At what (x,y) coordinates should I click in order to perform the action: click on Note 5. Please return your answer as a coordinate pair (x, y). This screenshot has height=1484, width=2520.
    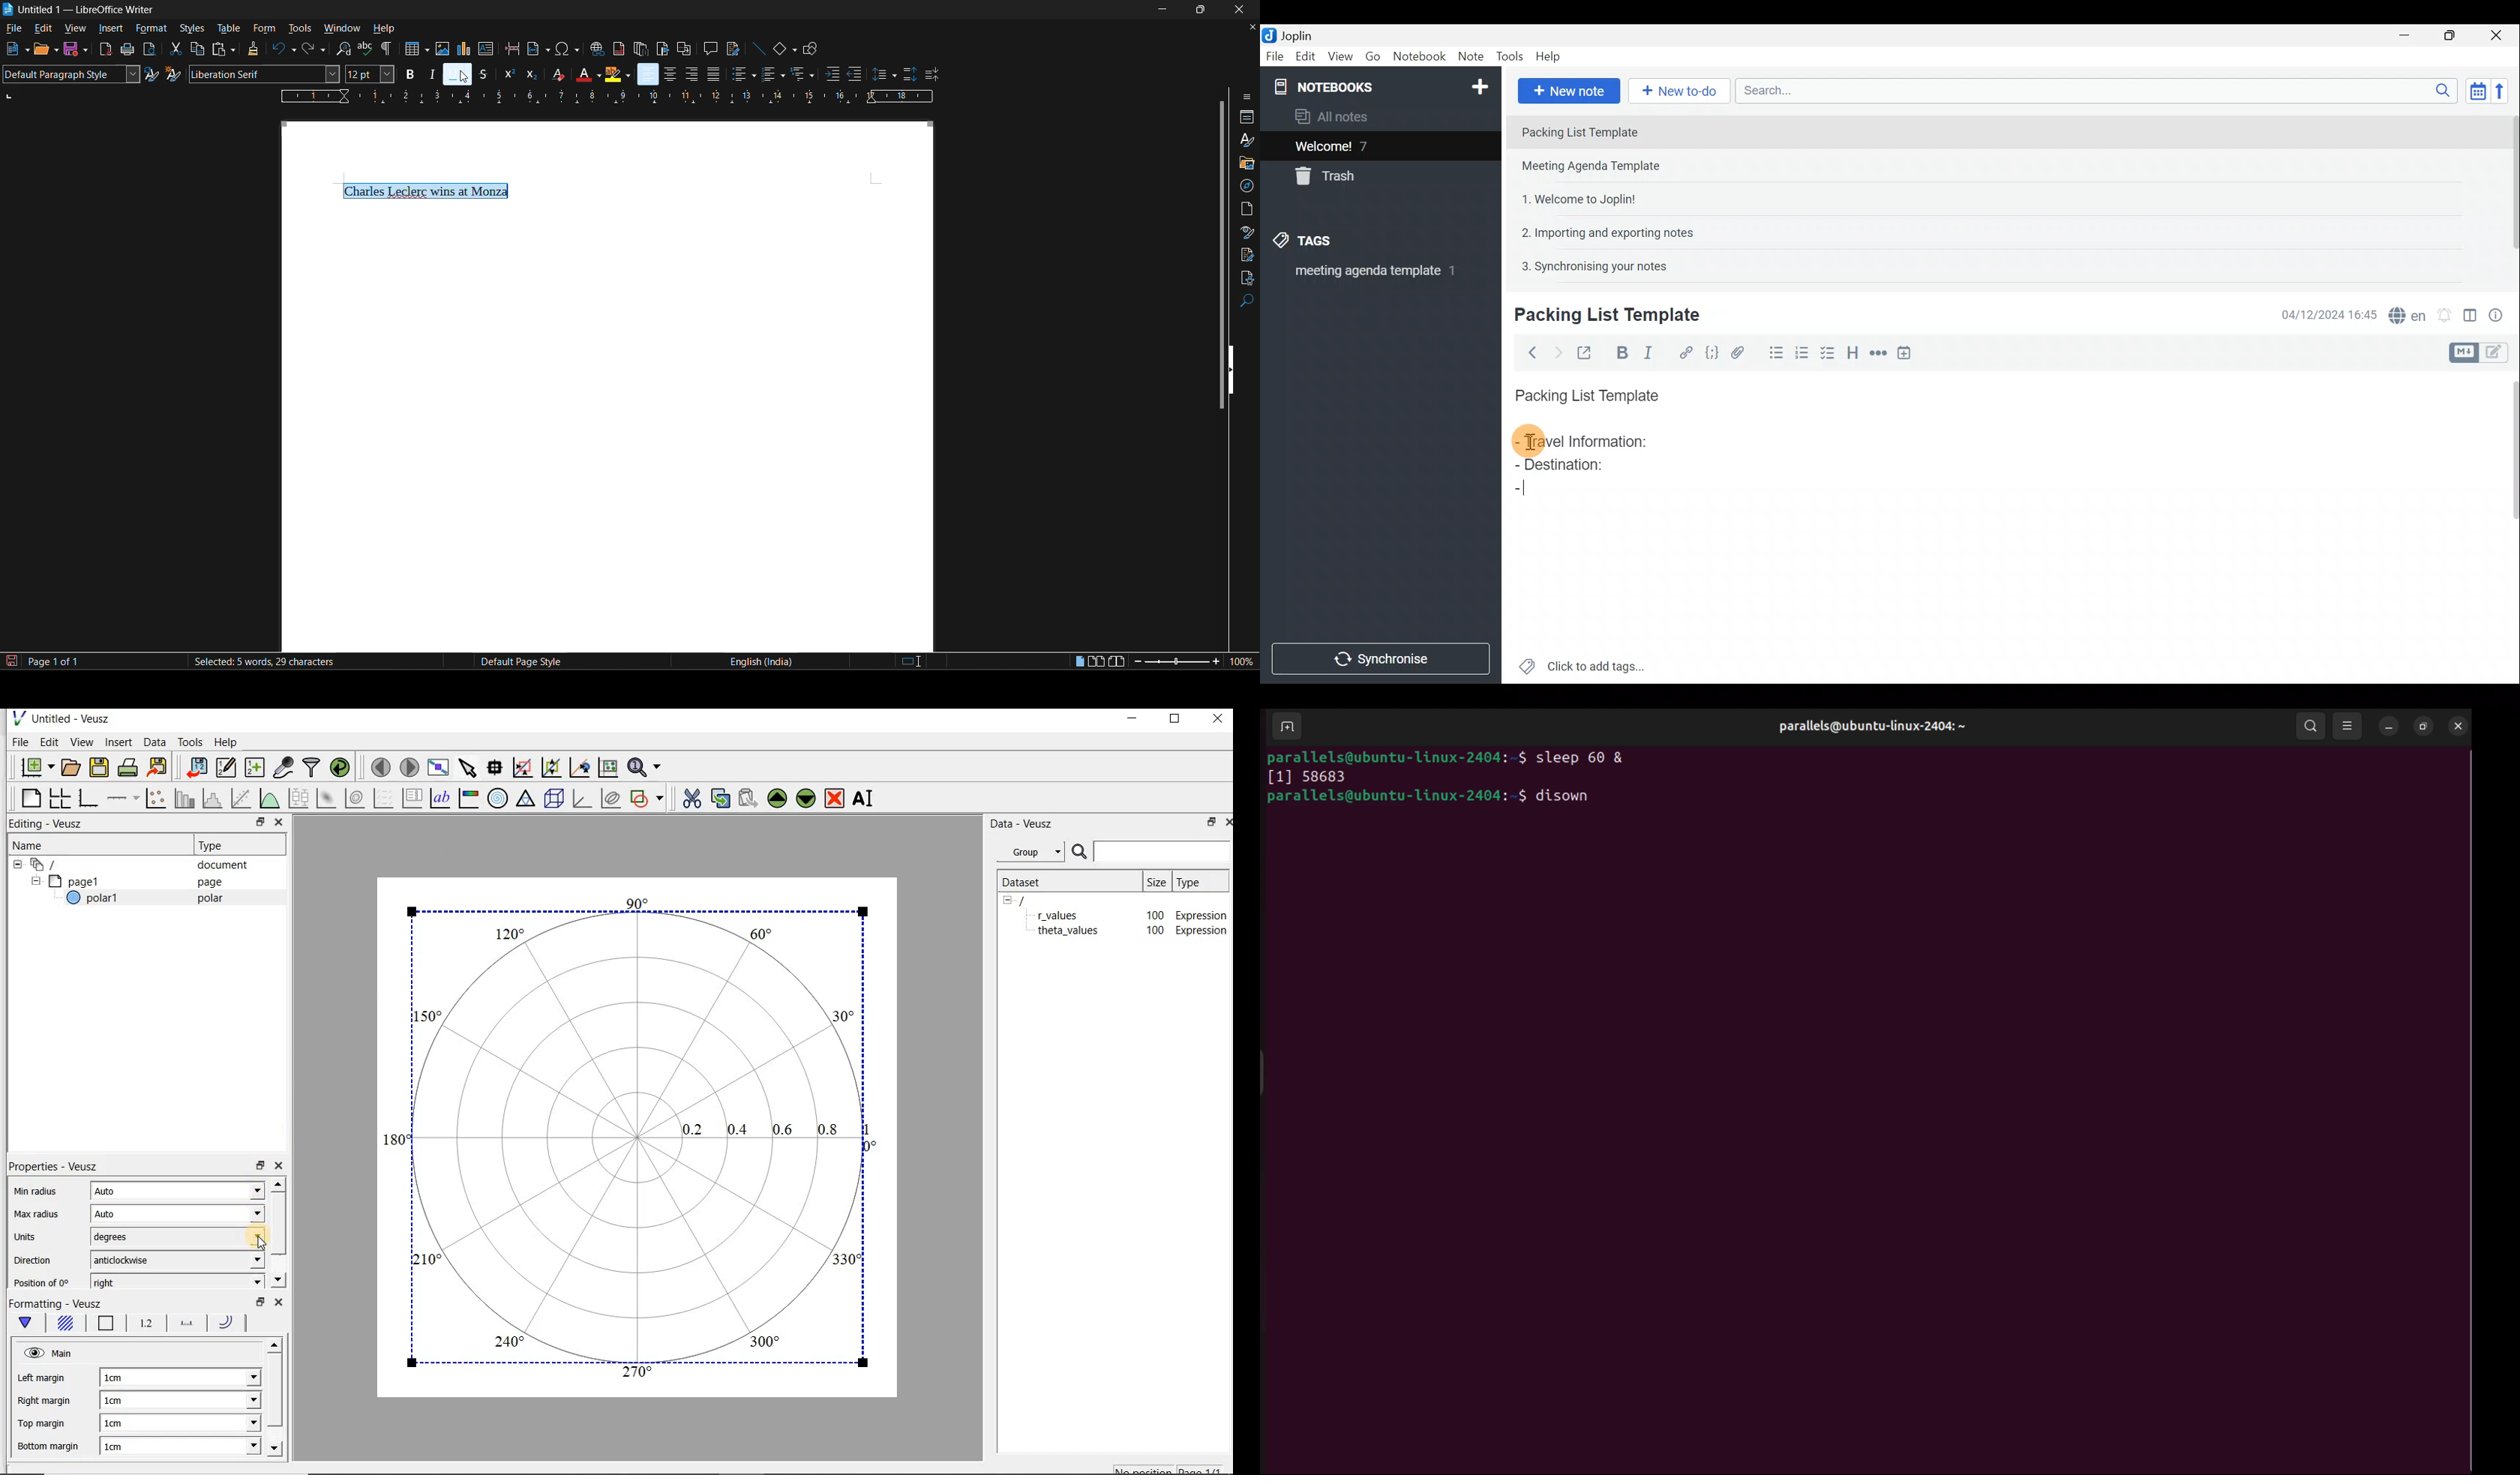
    Looking at the image, I should click on (1589, 264).